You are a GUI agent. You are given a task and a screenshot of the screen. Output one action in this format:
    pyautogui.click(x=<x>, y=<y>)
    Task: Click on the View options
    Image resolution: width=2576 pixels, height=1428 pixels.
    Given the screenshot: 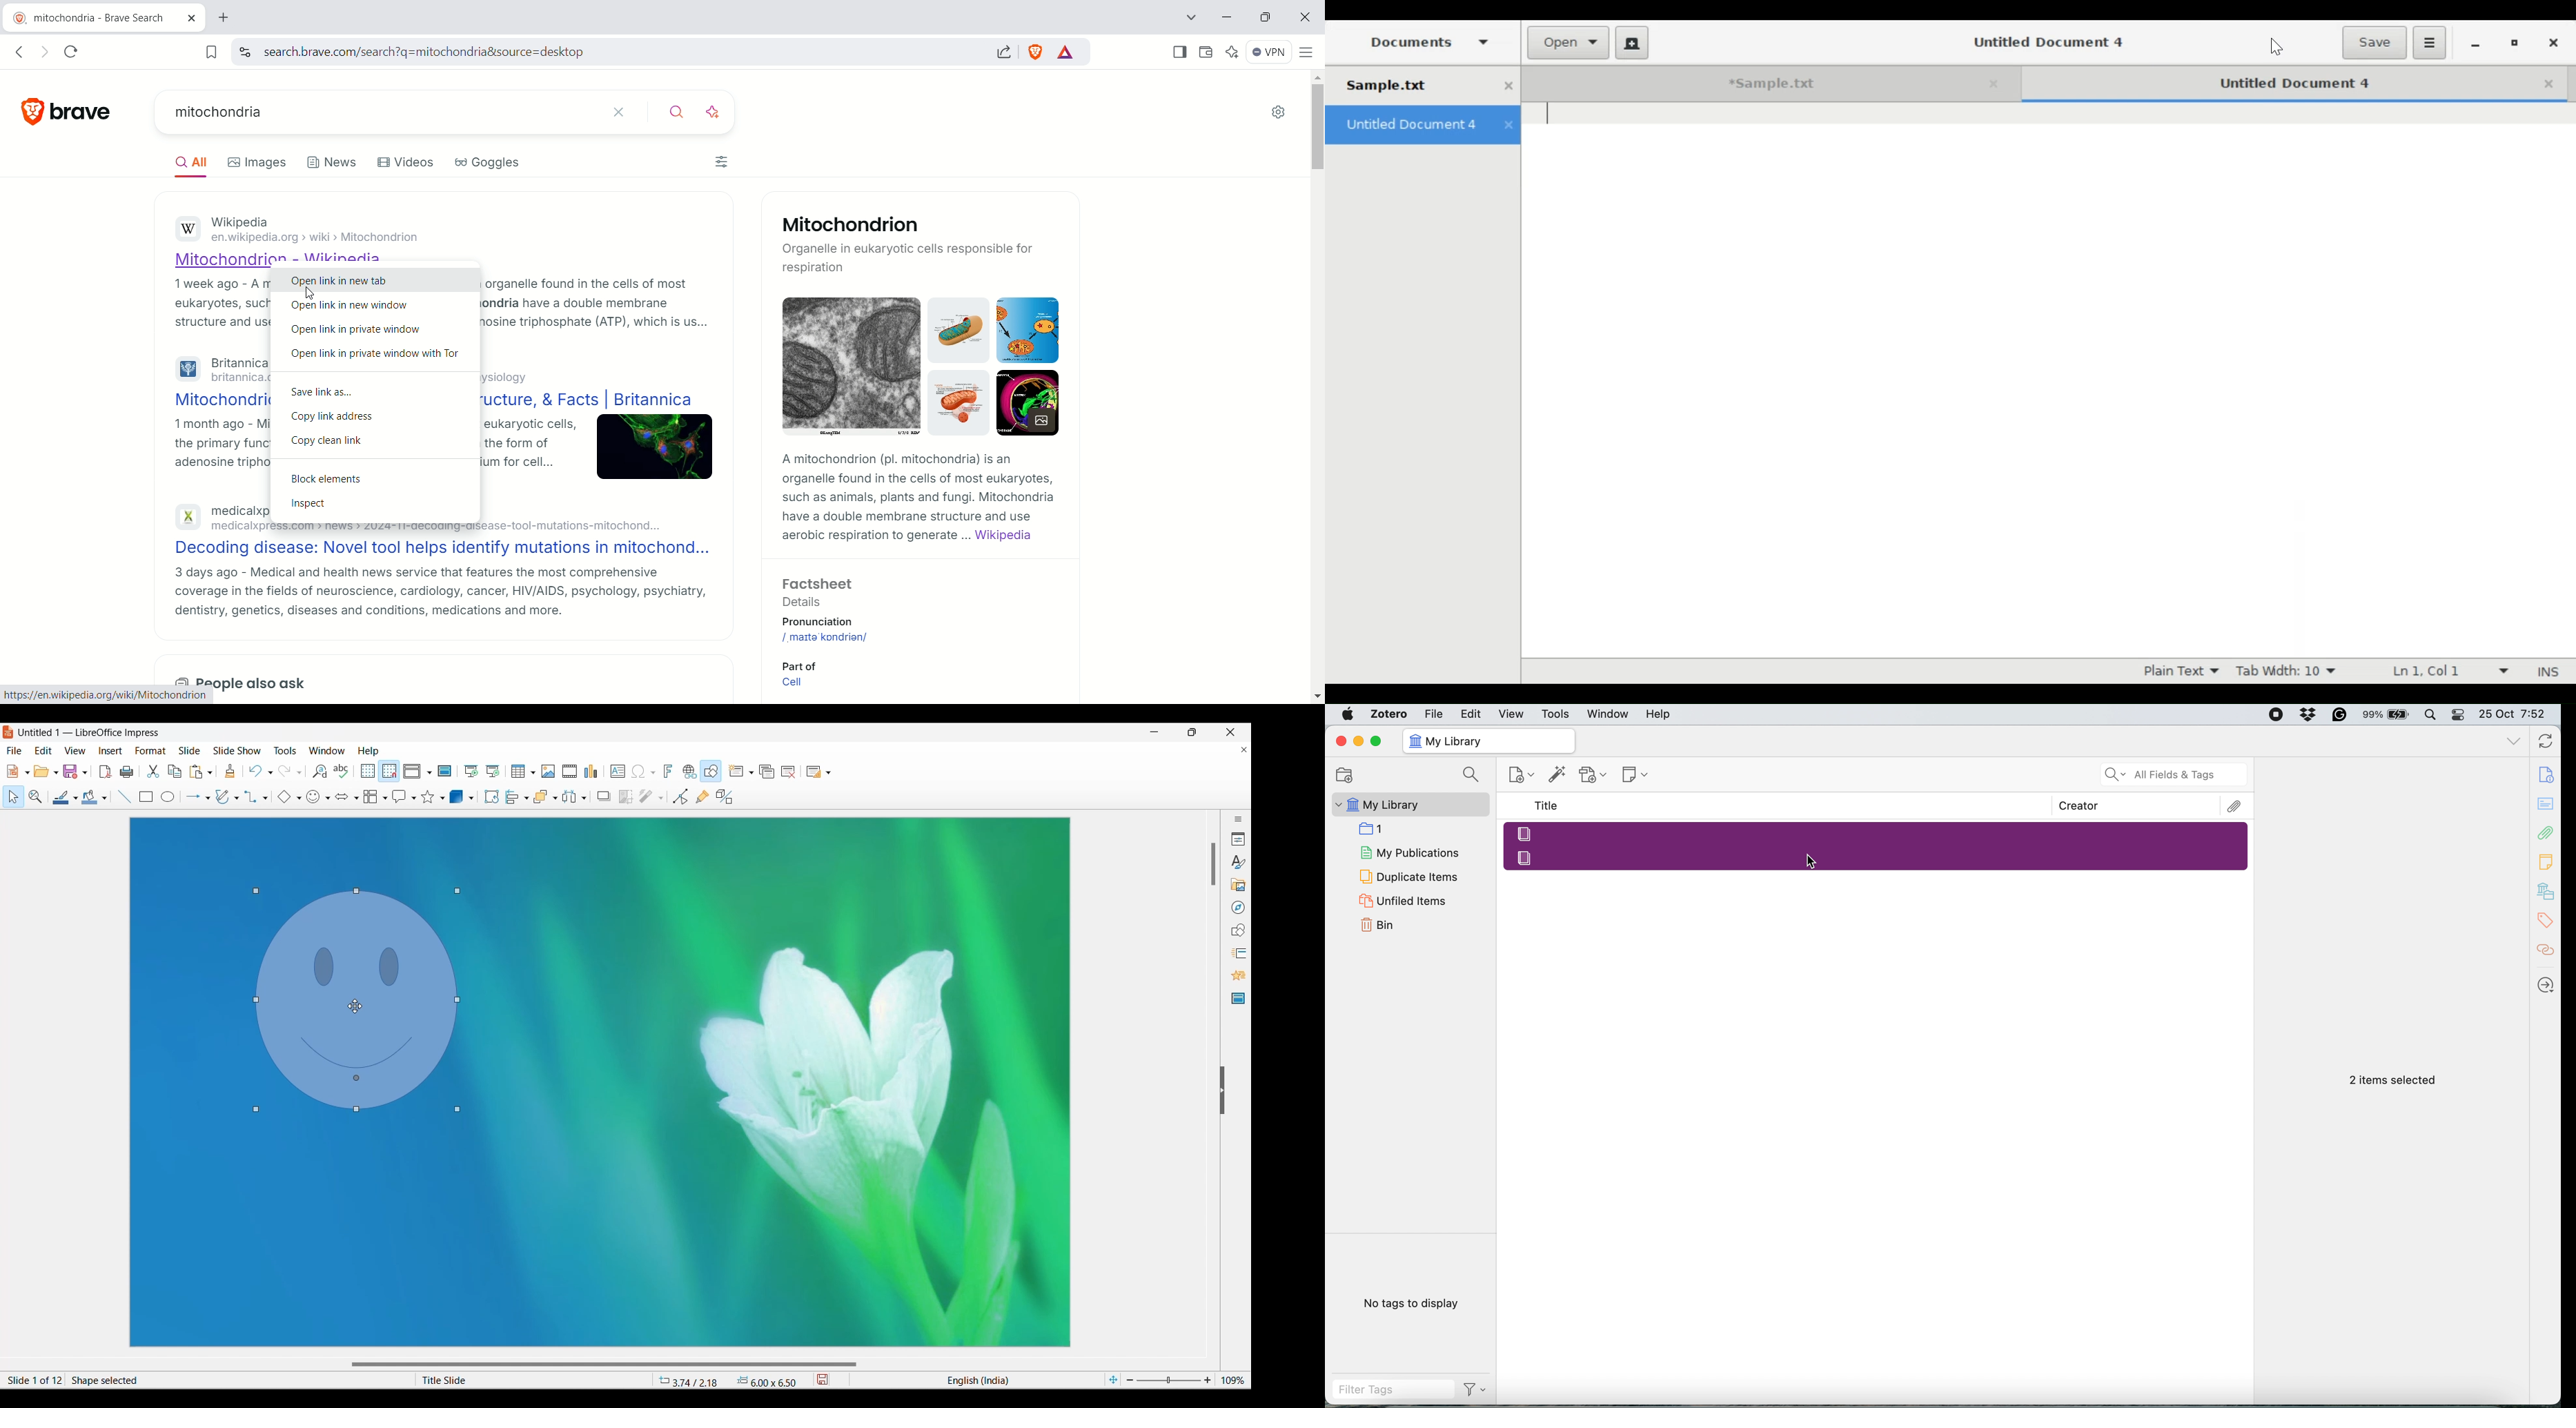 What is the action you would take?
    pyautogui.click(x=429, y=773)
    